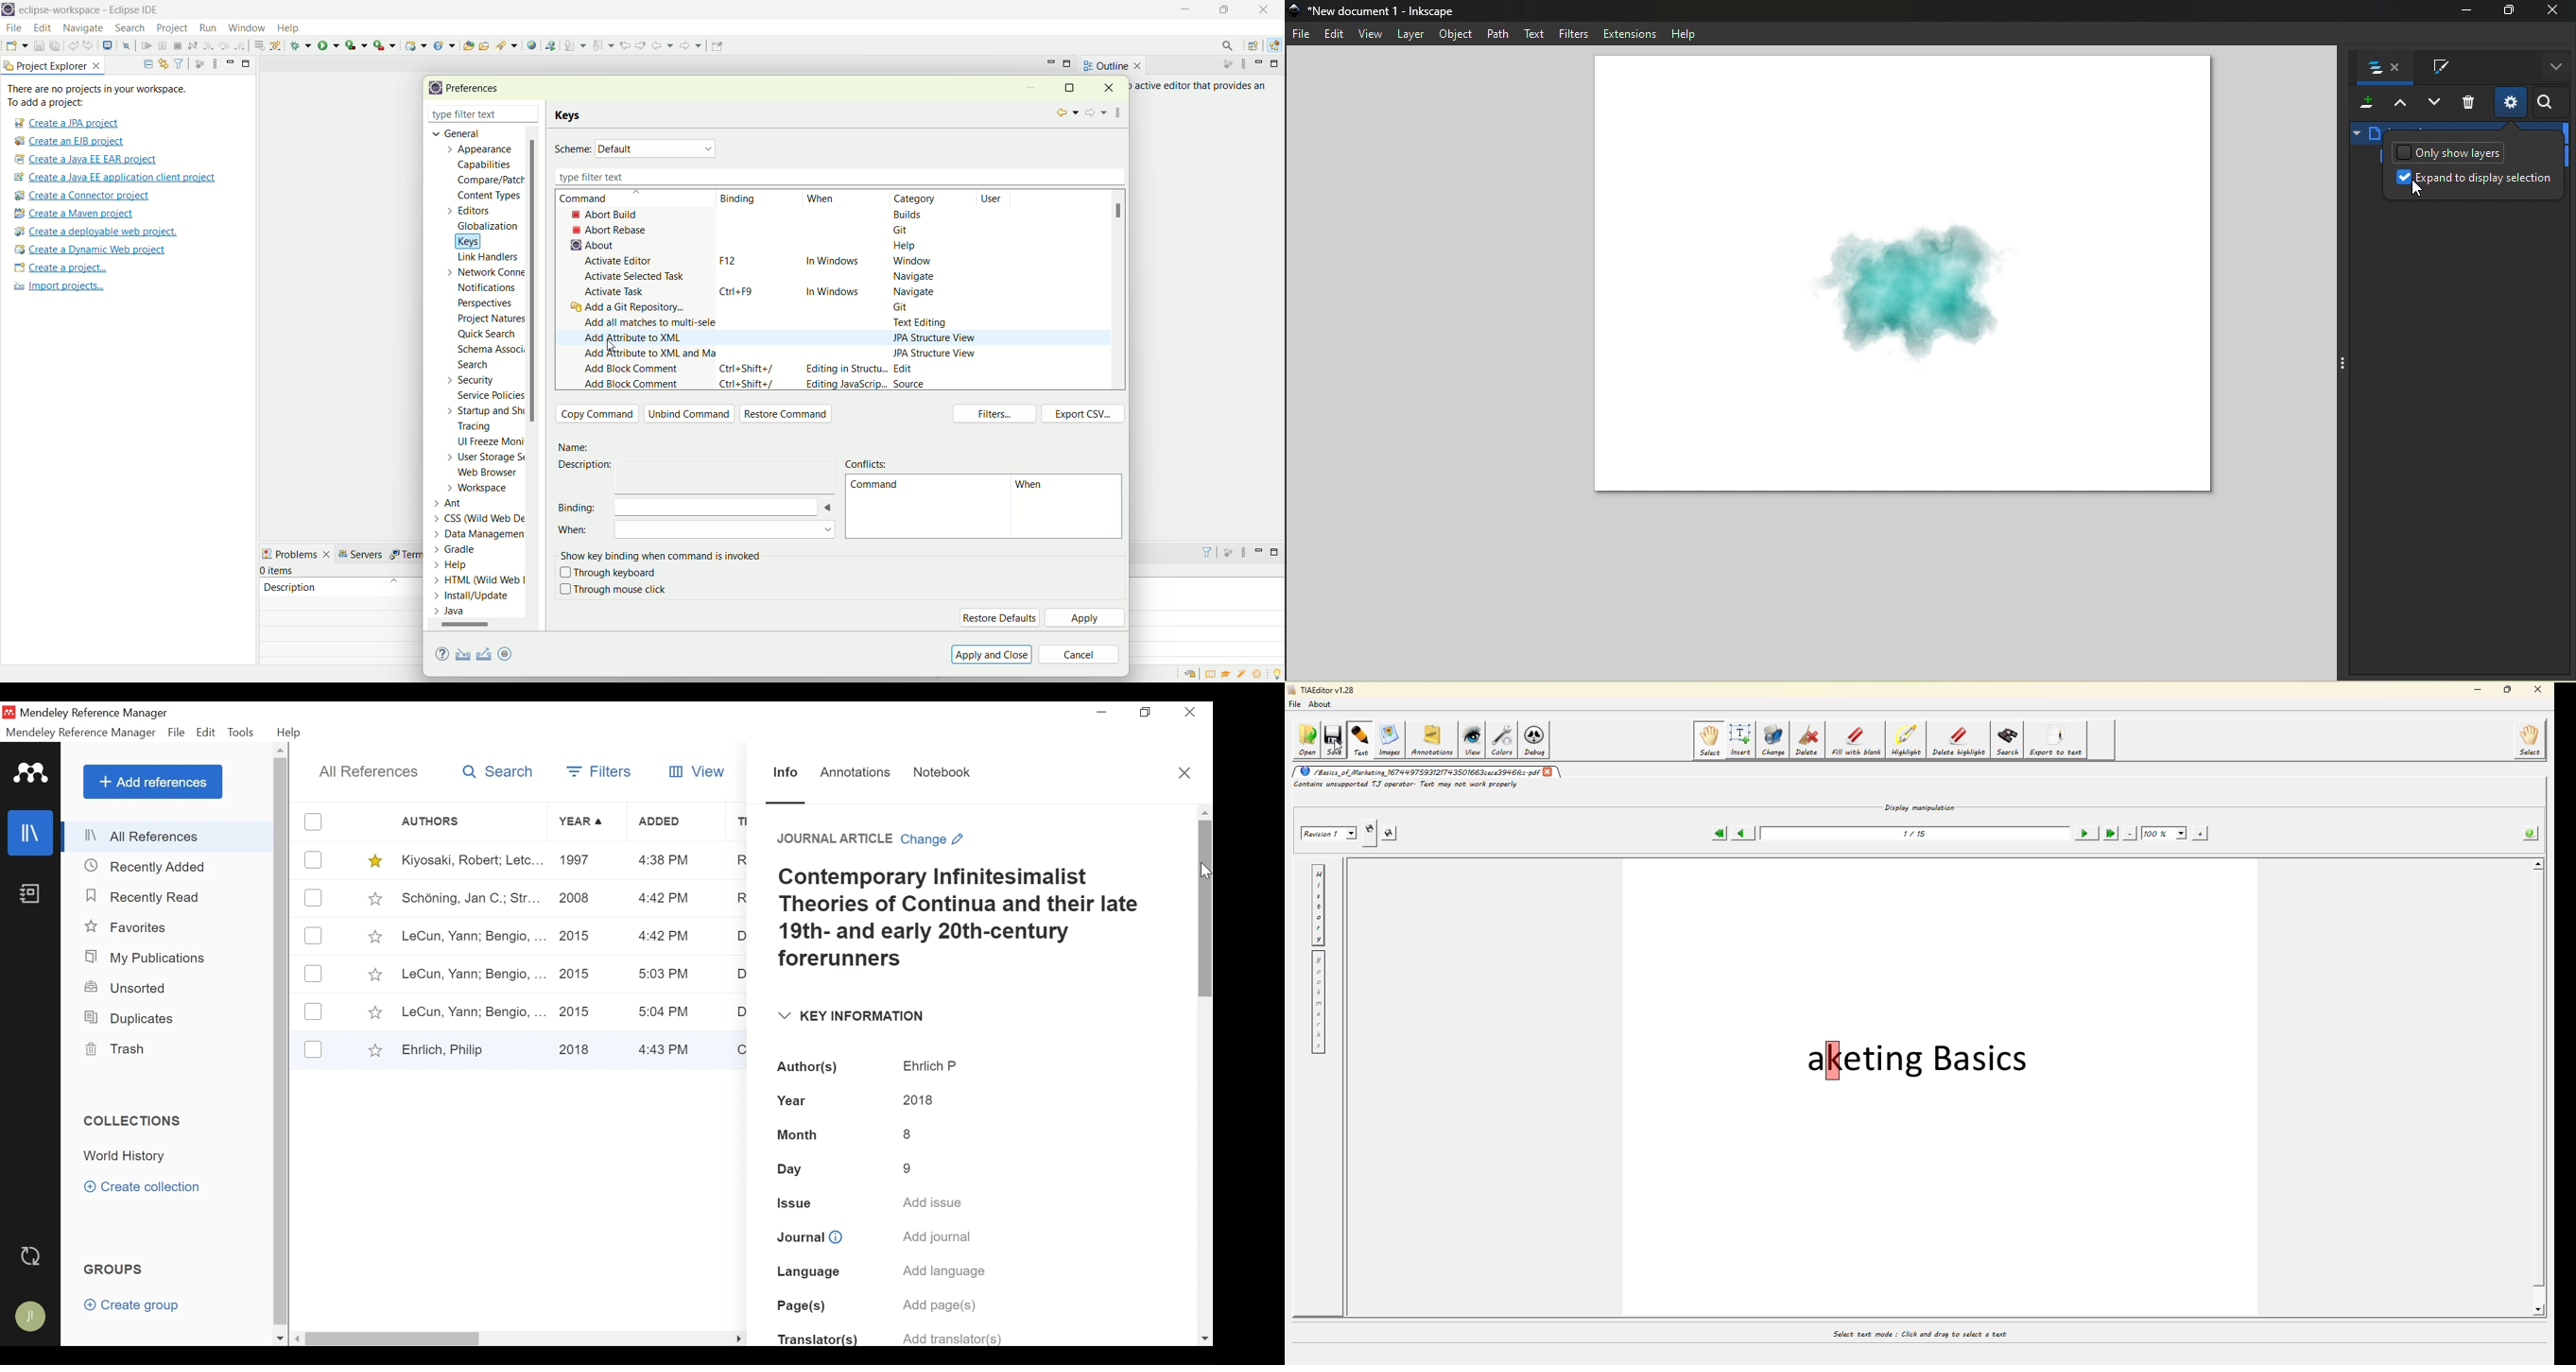  What do you see at coordinates (803, 1307) in the screenshot?
I see `Page(s)` at bounding box center [803, 1307].